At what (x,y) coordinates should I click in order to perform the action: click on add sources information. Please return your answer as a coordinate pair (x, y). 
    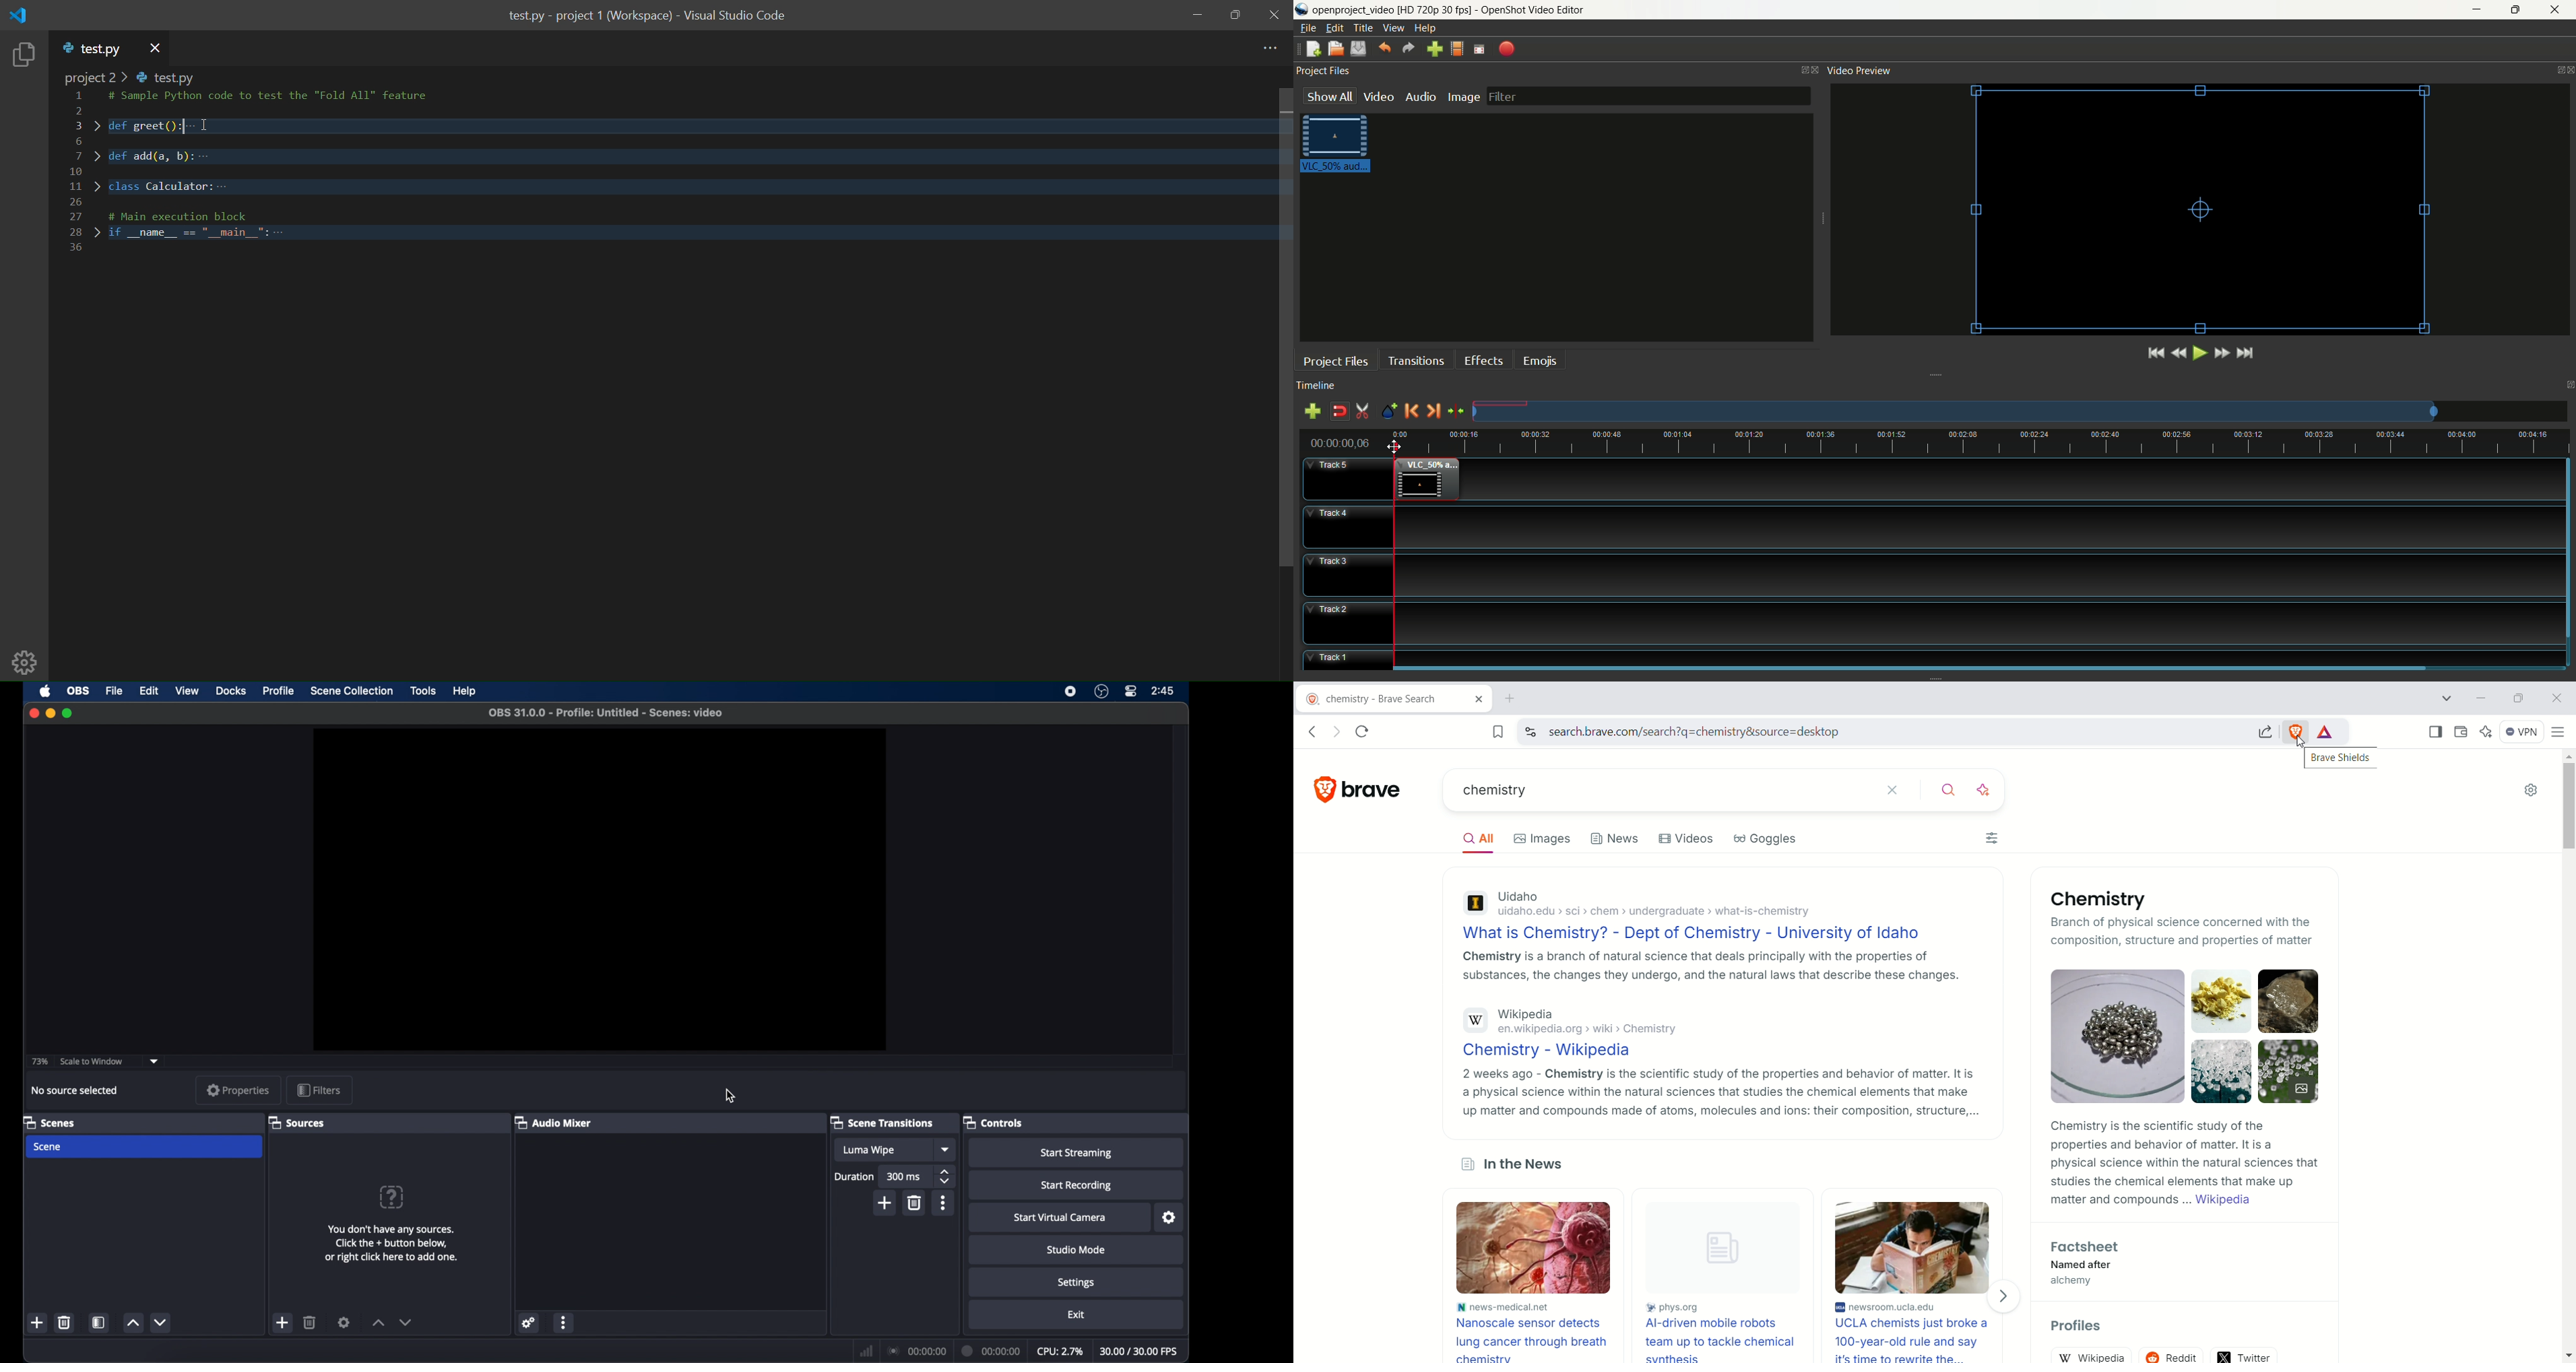
    Looking at the image, I should click on (391, 1243).